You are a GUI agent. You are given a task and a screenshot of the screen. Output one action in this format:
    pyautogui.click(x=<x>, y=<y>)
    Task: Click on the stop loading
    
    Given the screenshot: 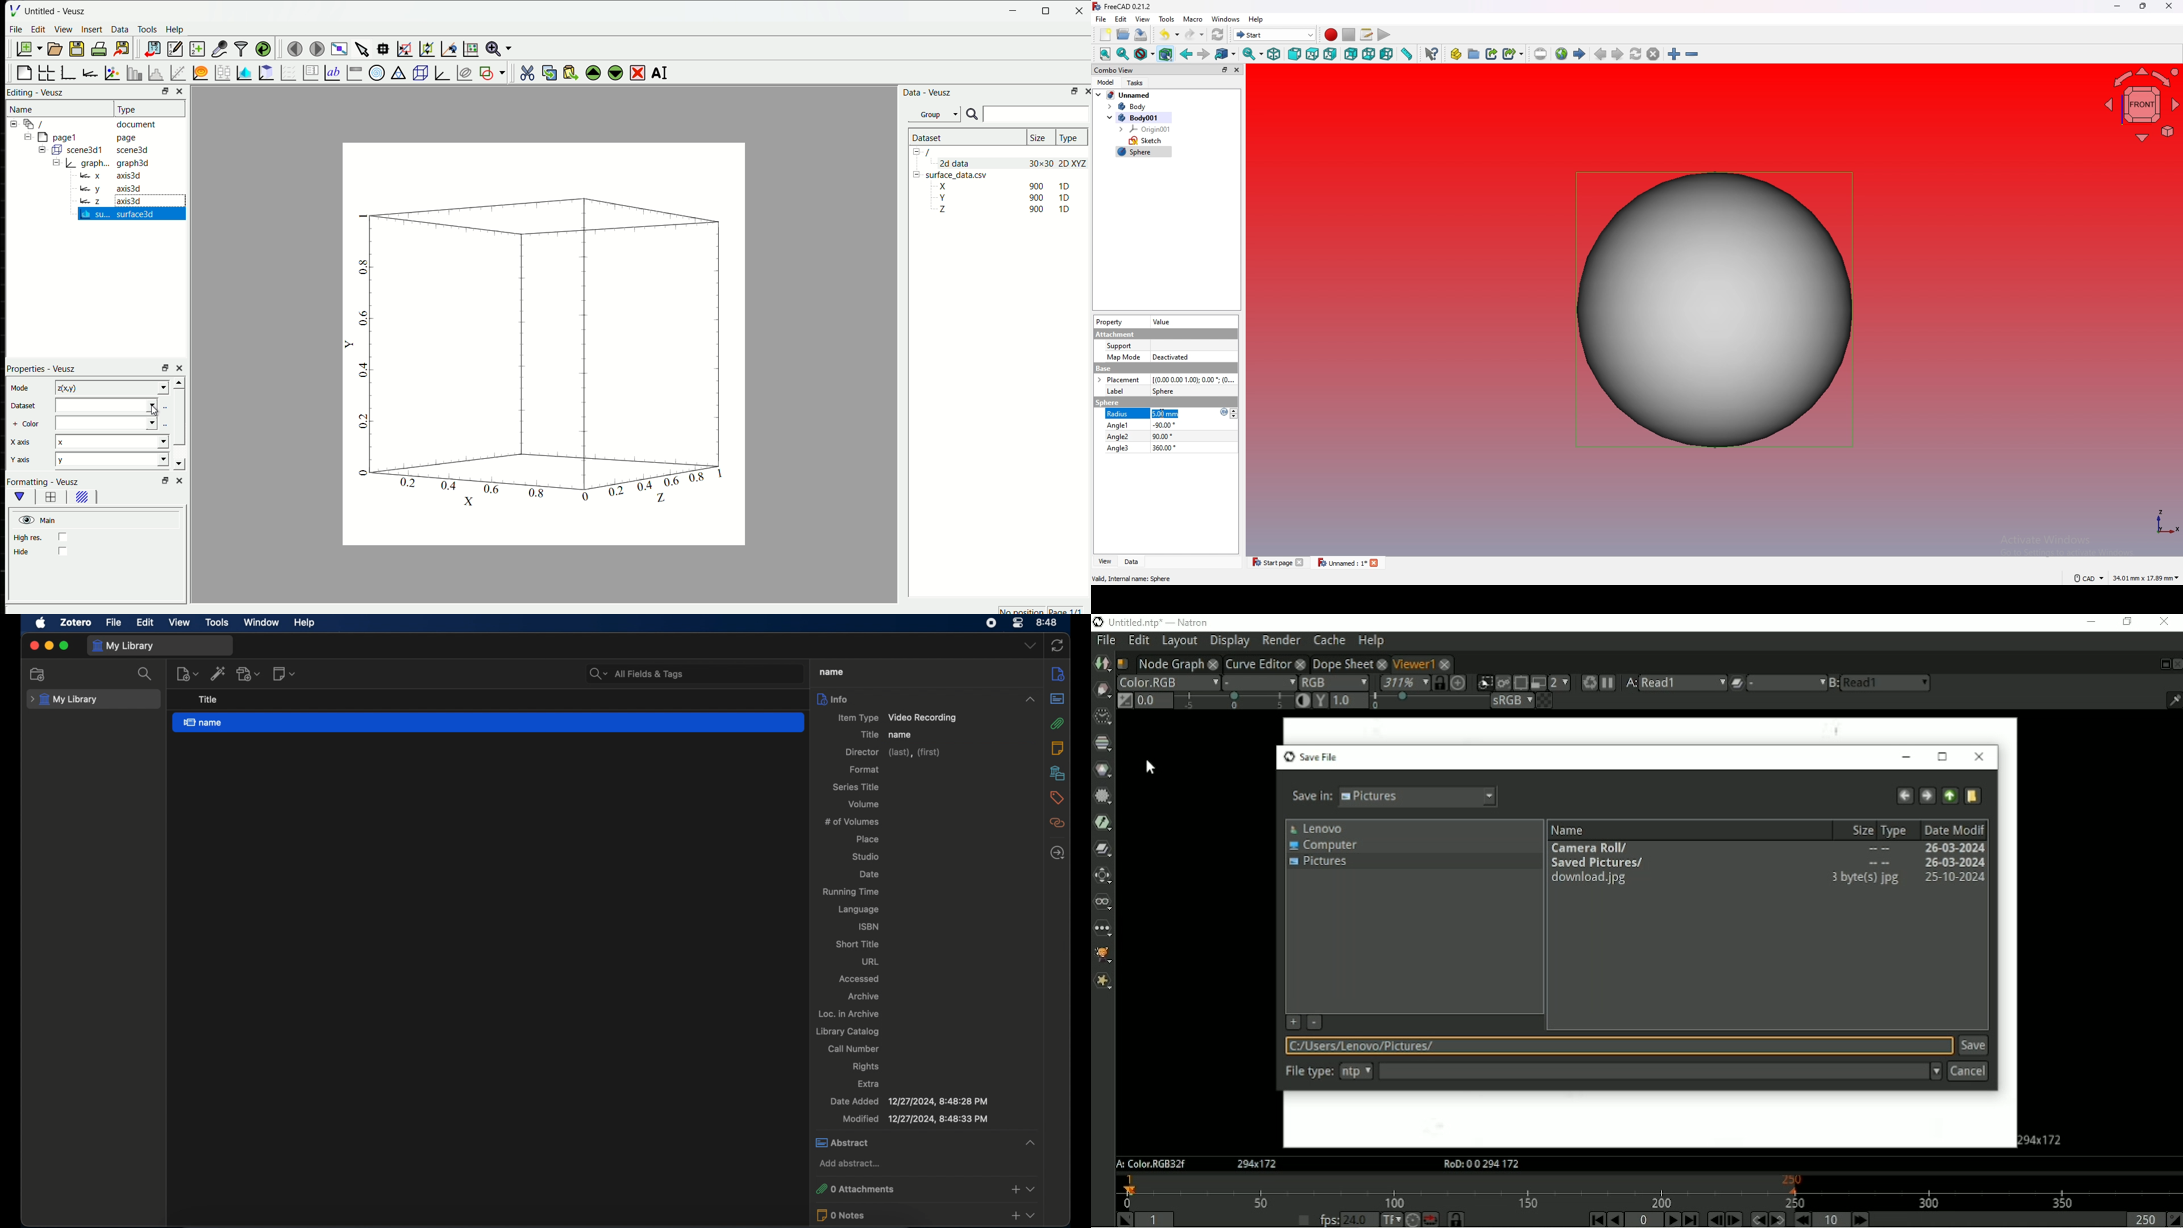 What is the action you would take?
    pyautogui.click(x=1653, y=53)
    